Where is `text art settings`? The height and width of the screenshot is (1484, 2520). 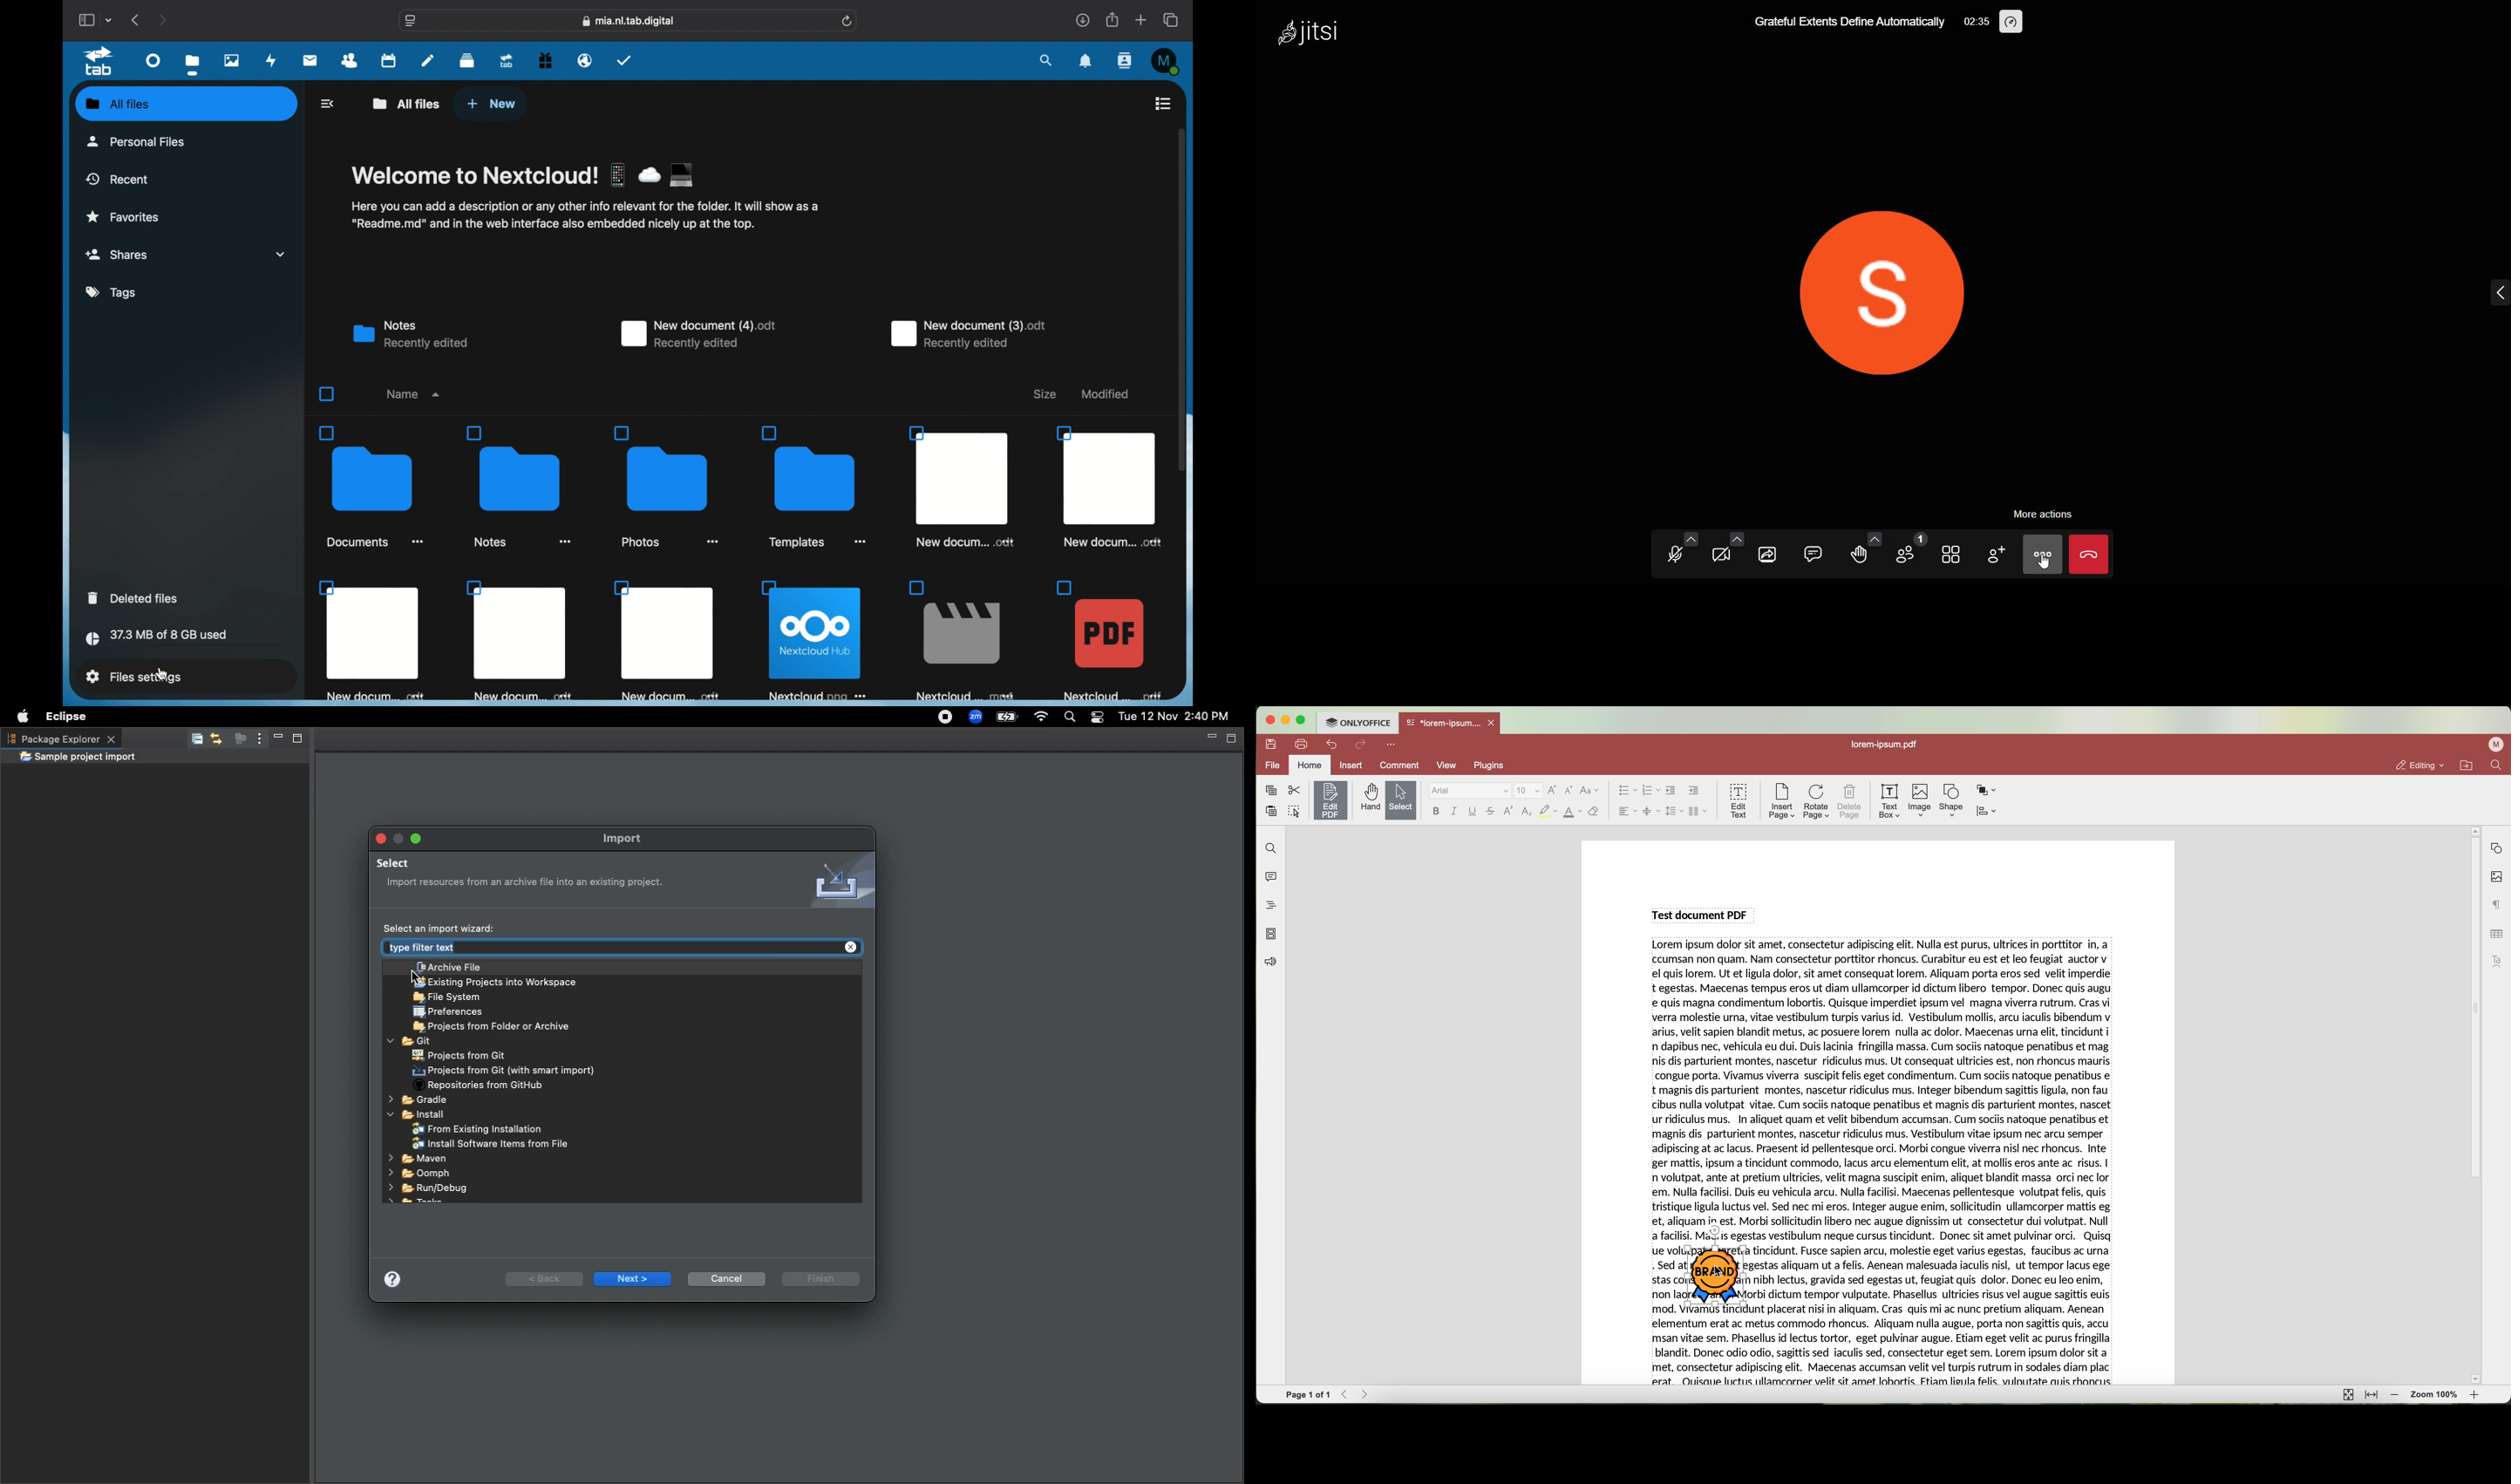 text art settings is located at coordinates (2499, 961).